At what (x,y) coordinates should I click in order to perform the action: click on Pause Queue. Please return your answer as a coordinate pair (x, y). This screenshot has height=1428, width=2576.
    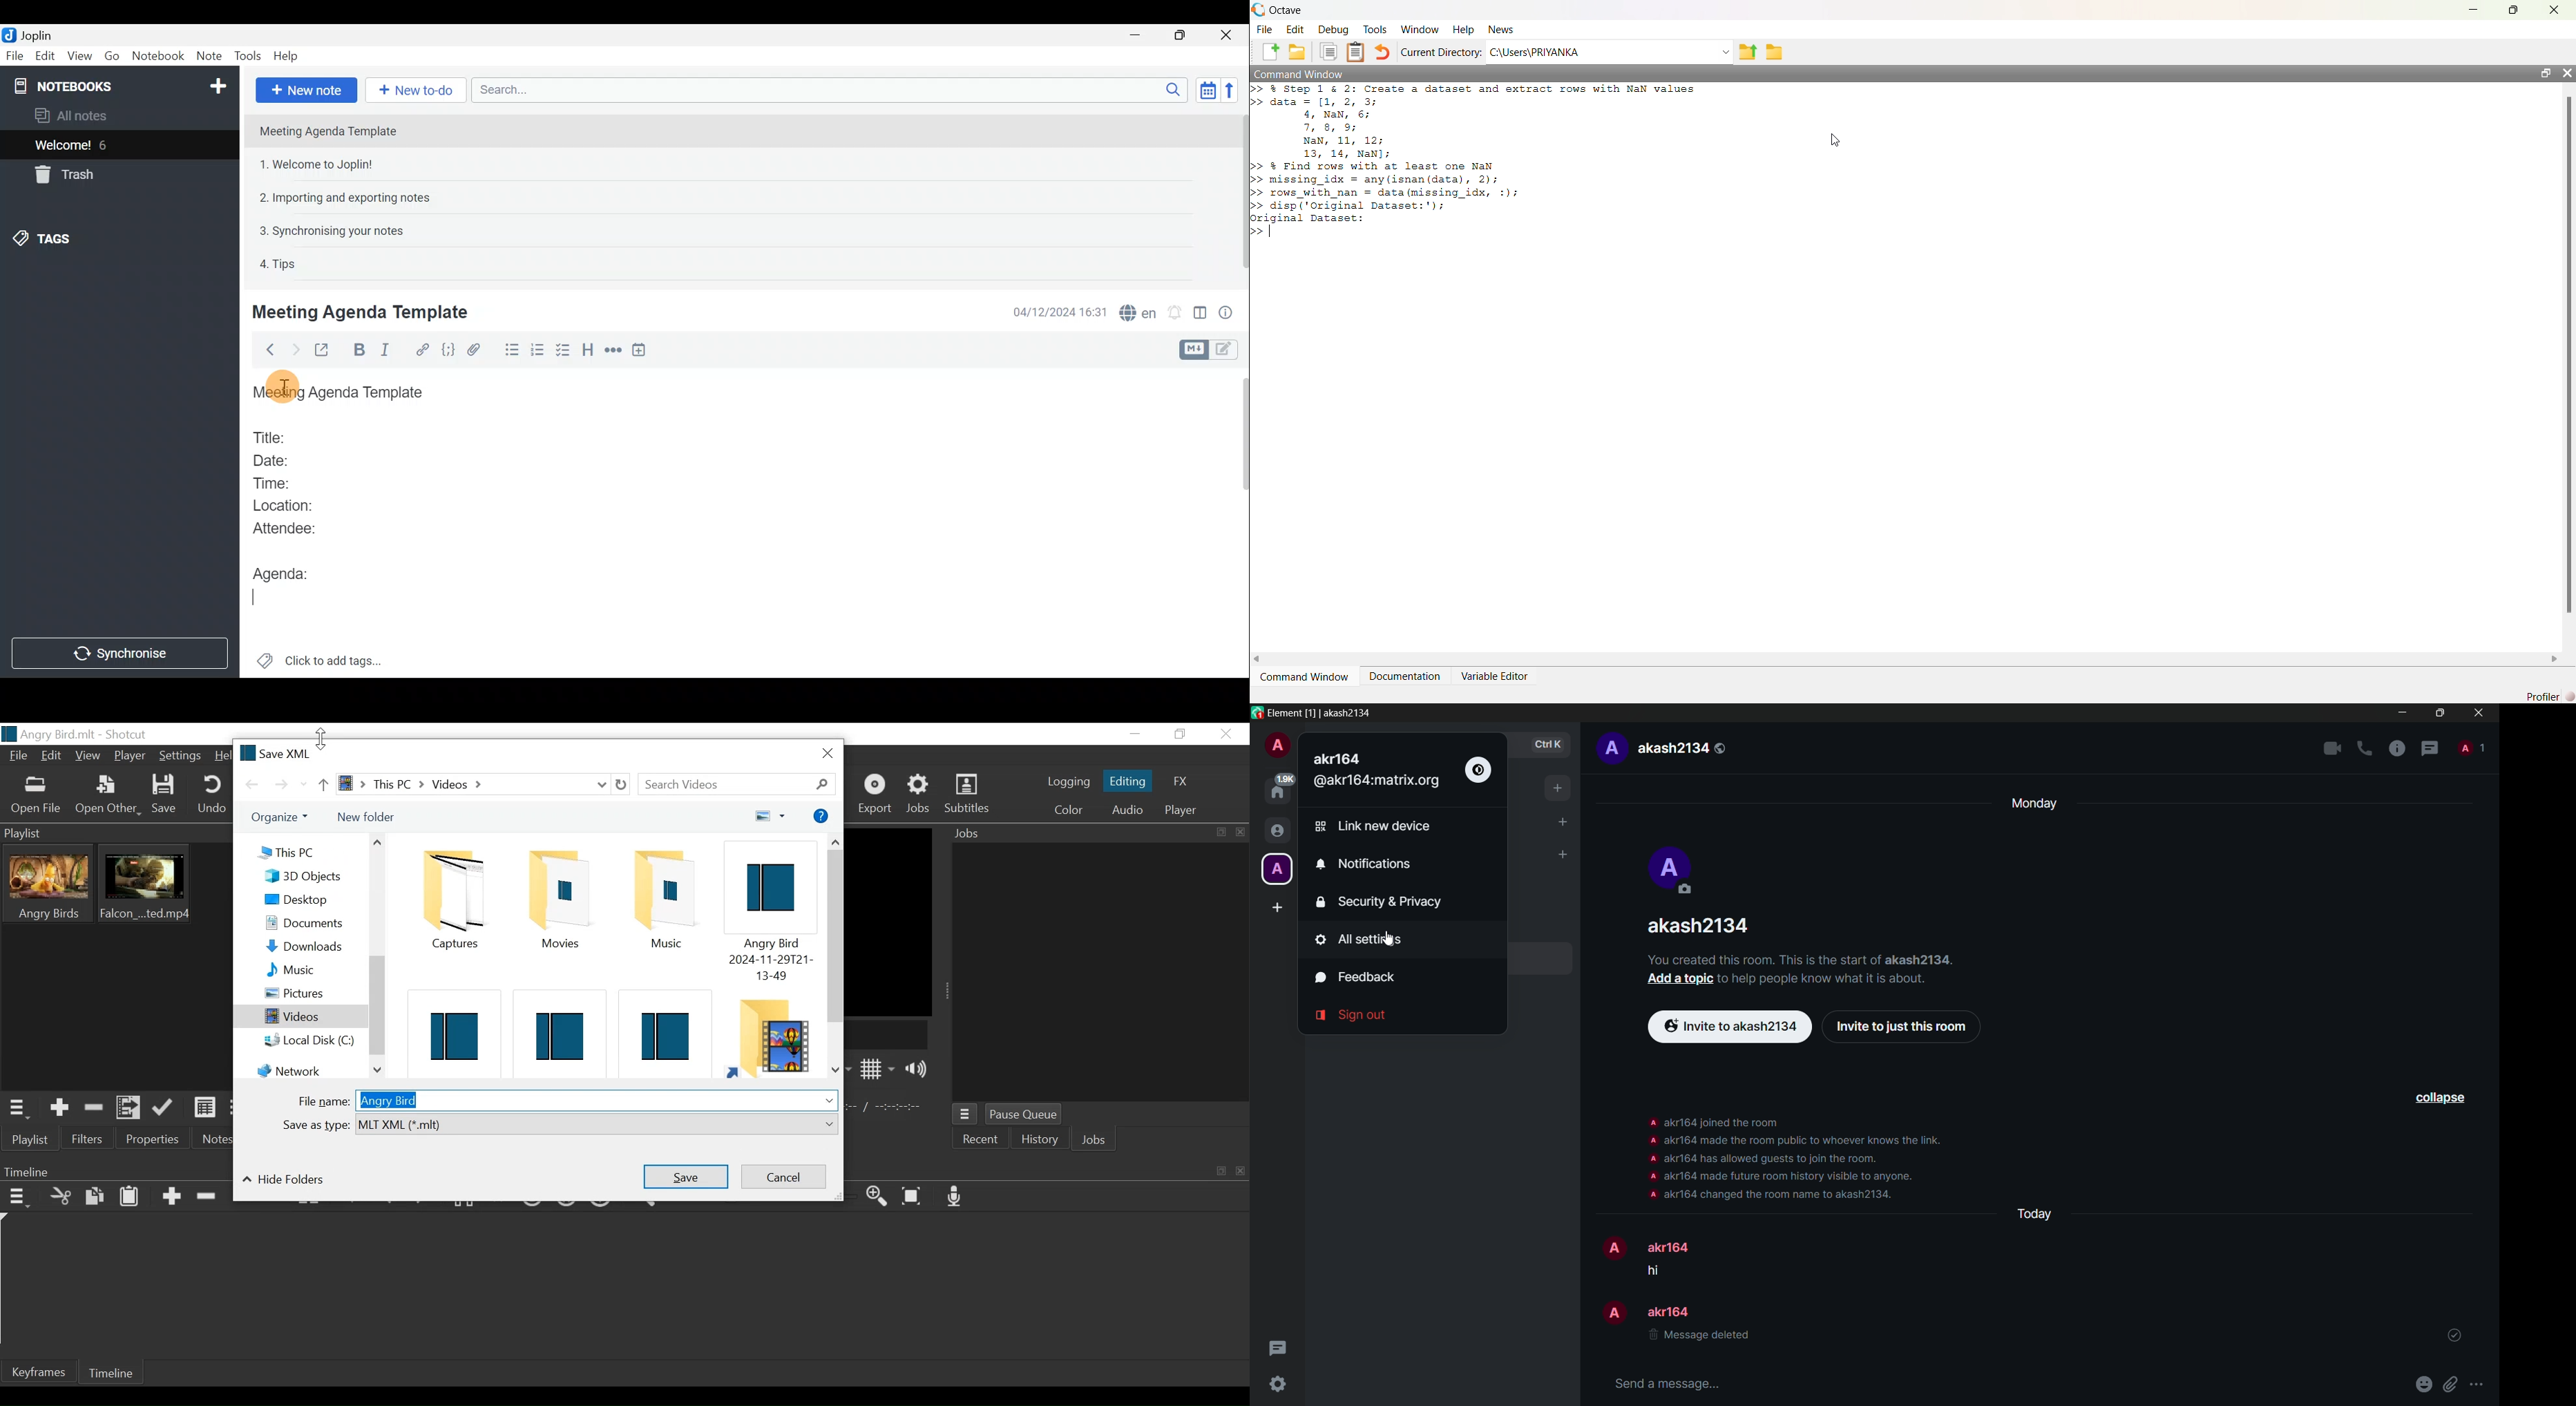
    Looking at the image, I should click on (1028, 1115).